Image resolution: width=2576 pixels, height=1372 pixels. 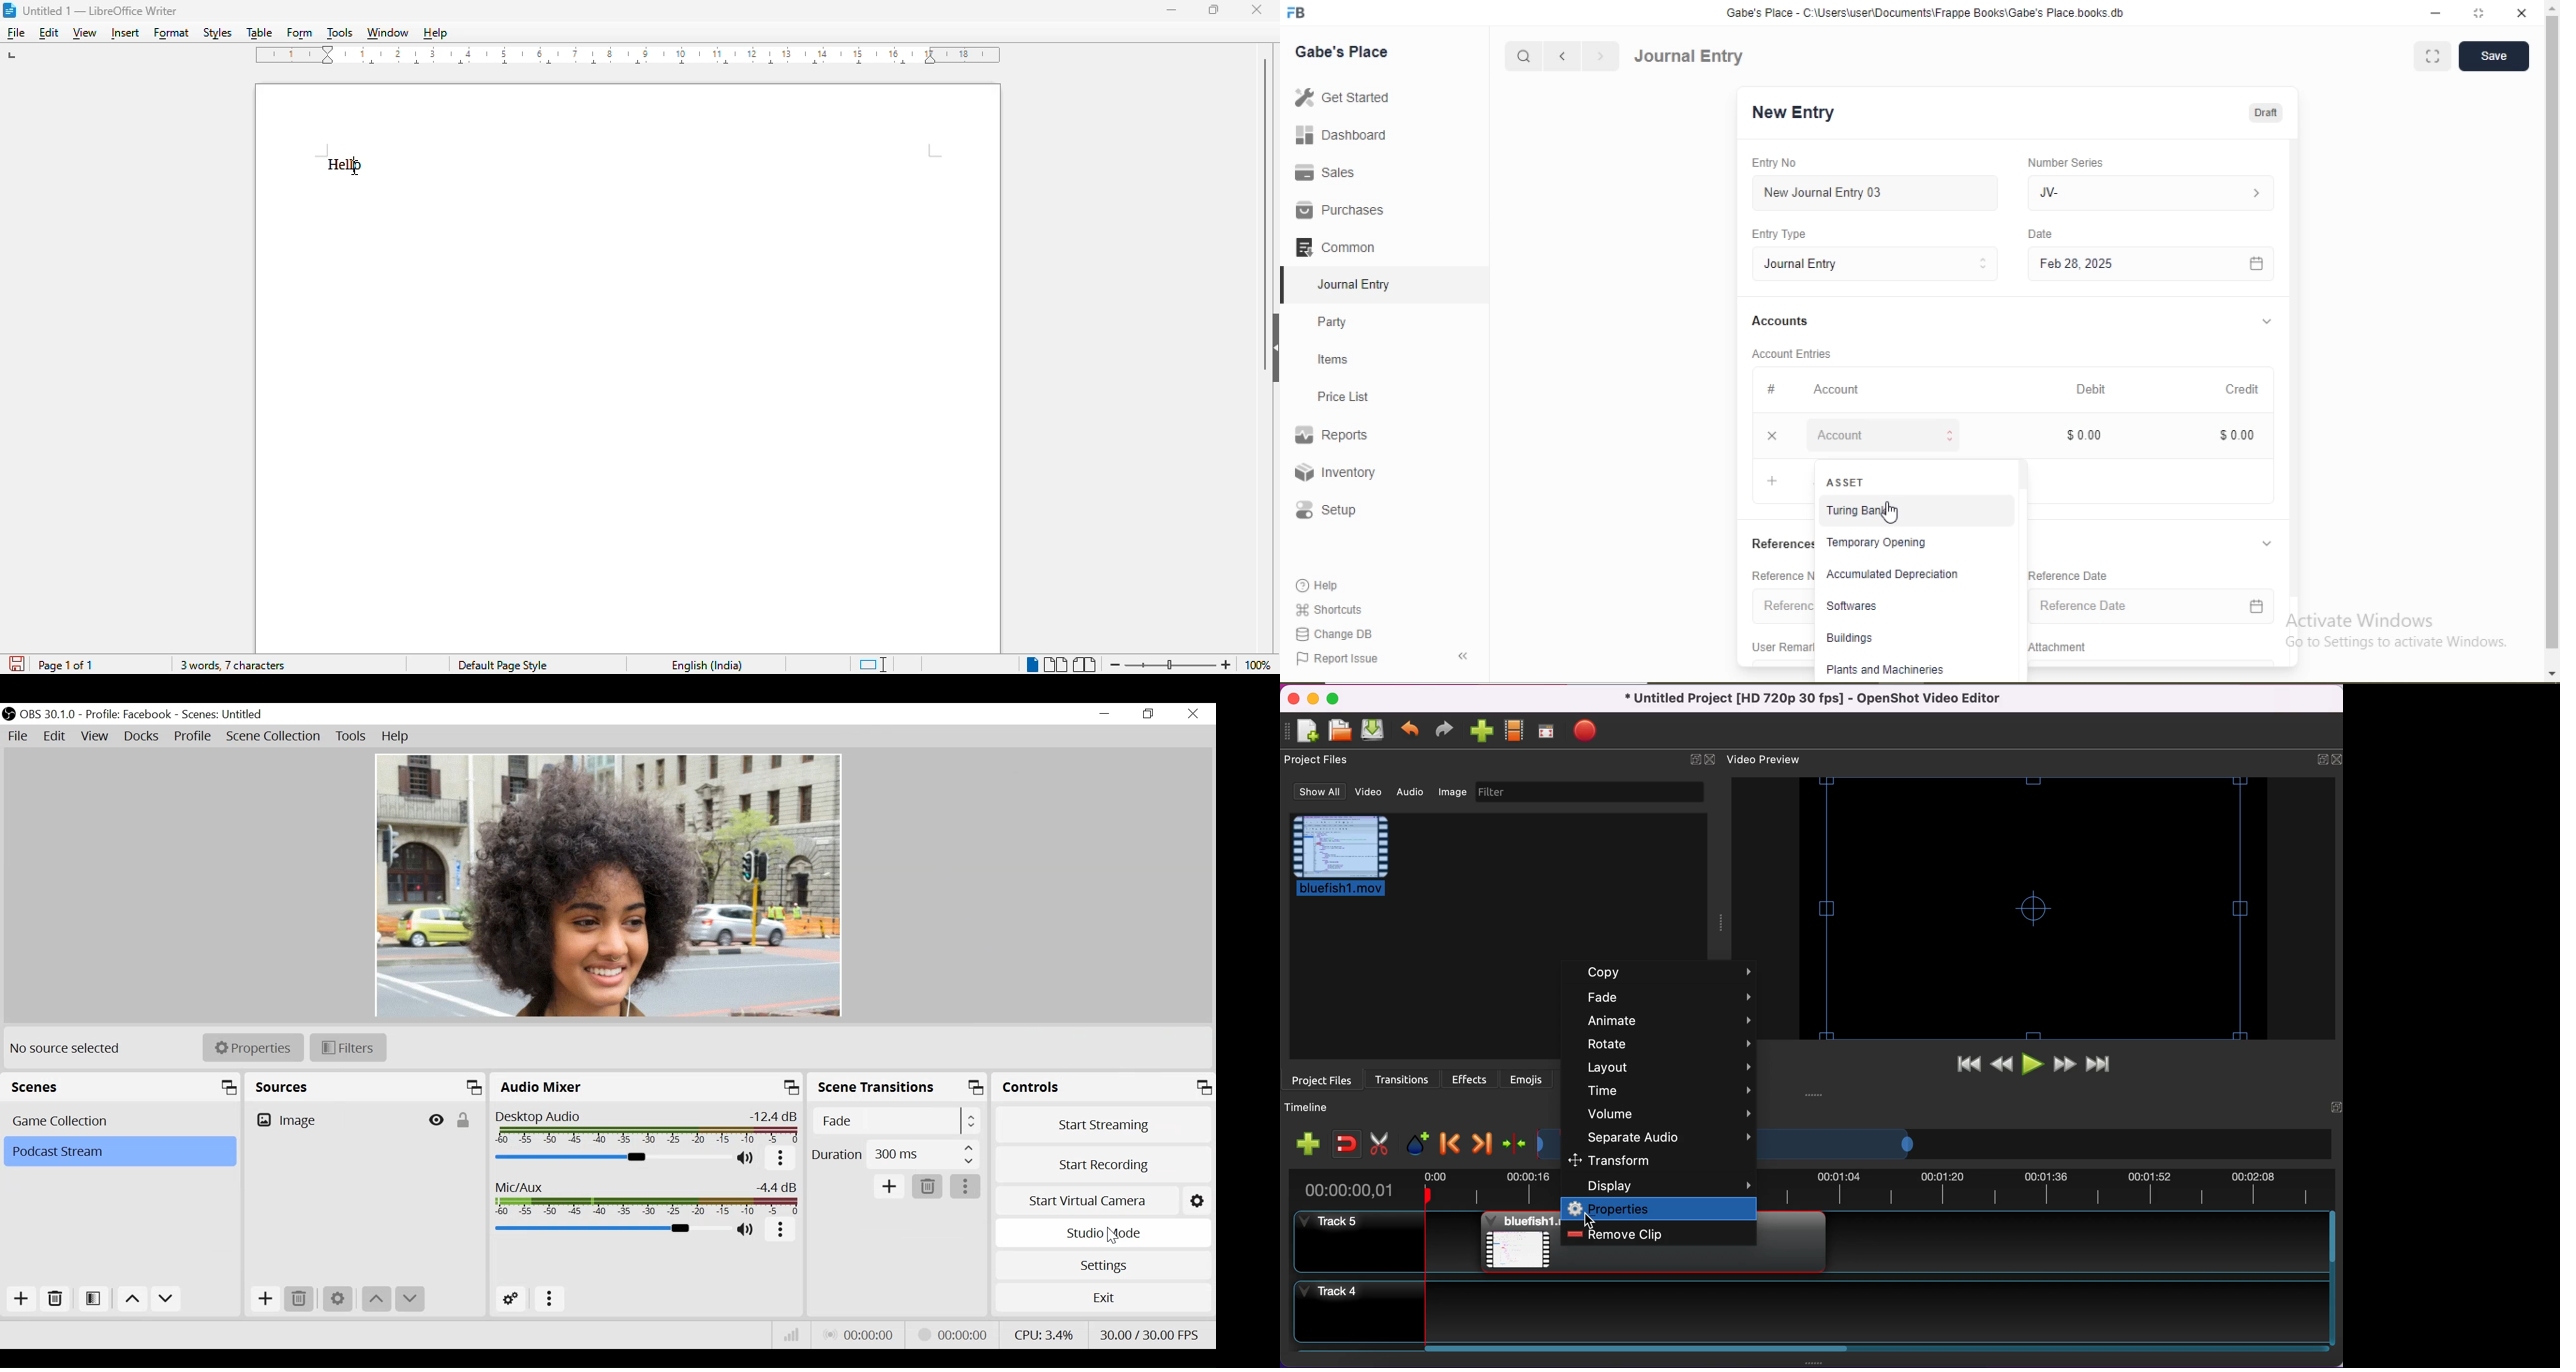 What do you see at coordinates (856, 1334) in the screenshot?
I see `Live Status` at bounding box center [856, 1334].